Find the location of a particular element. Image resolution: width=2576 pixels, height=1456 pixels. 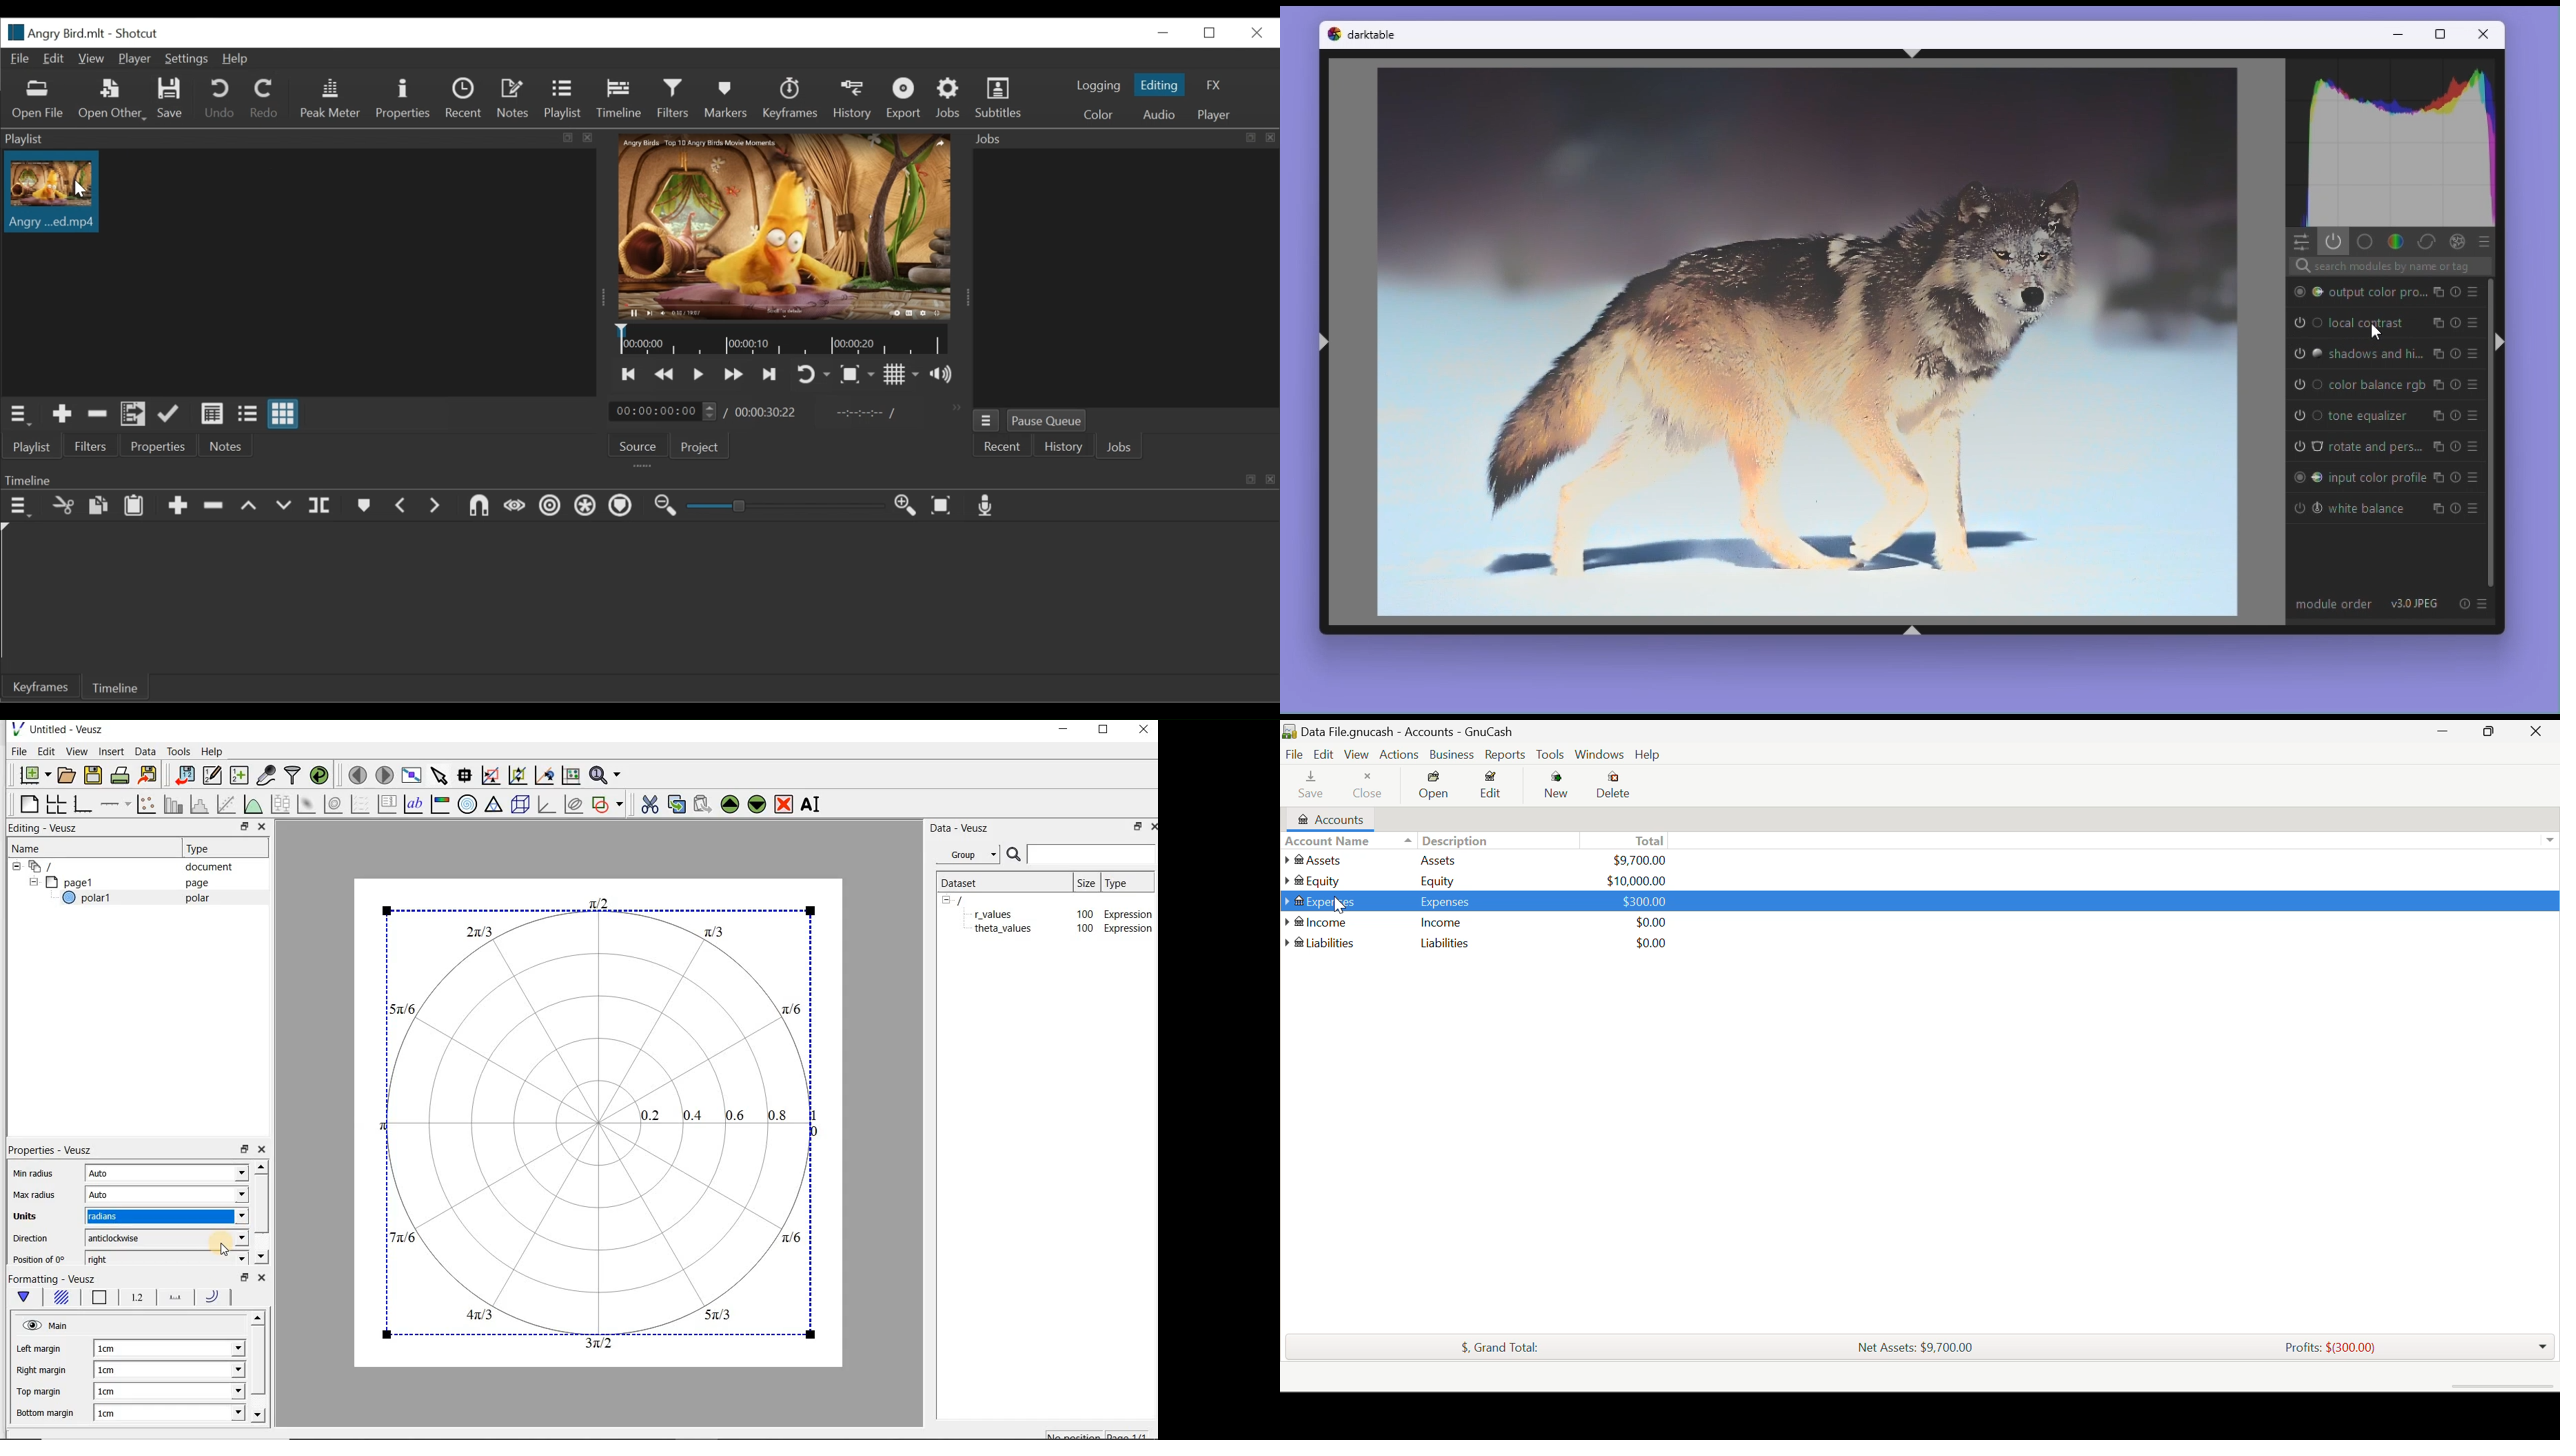

Keyframe is located at coordinates (37, 687).